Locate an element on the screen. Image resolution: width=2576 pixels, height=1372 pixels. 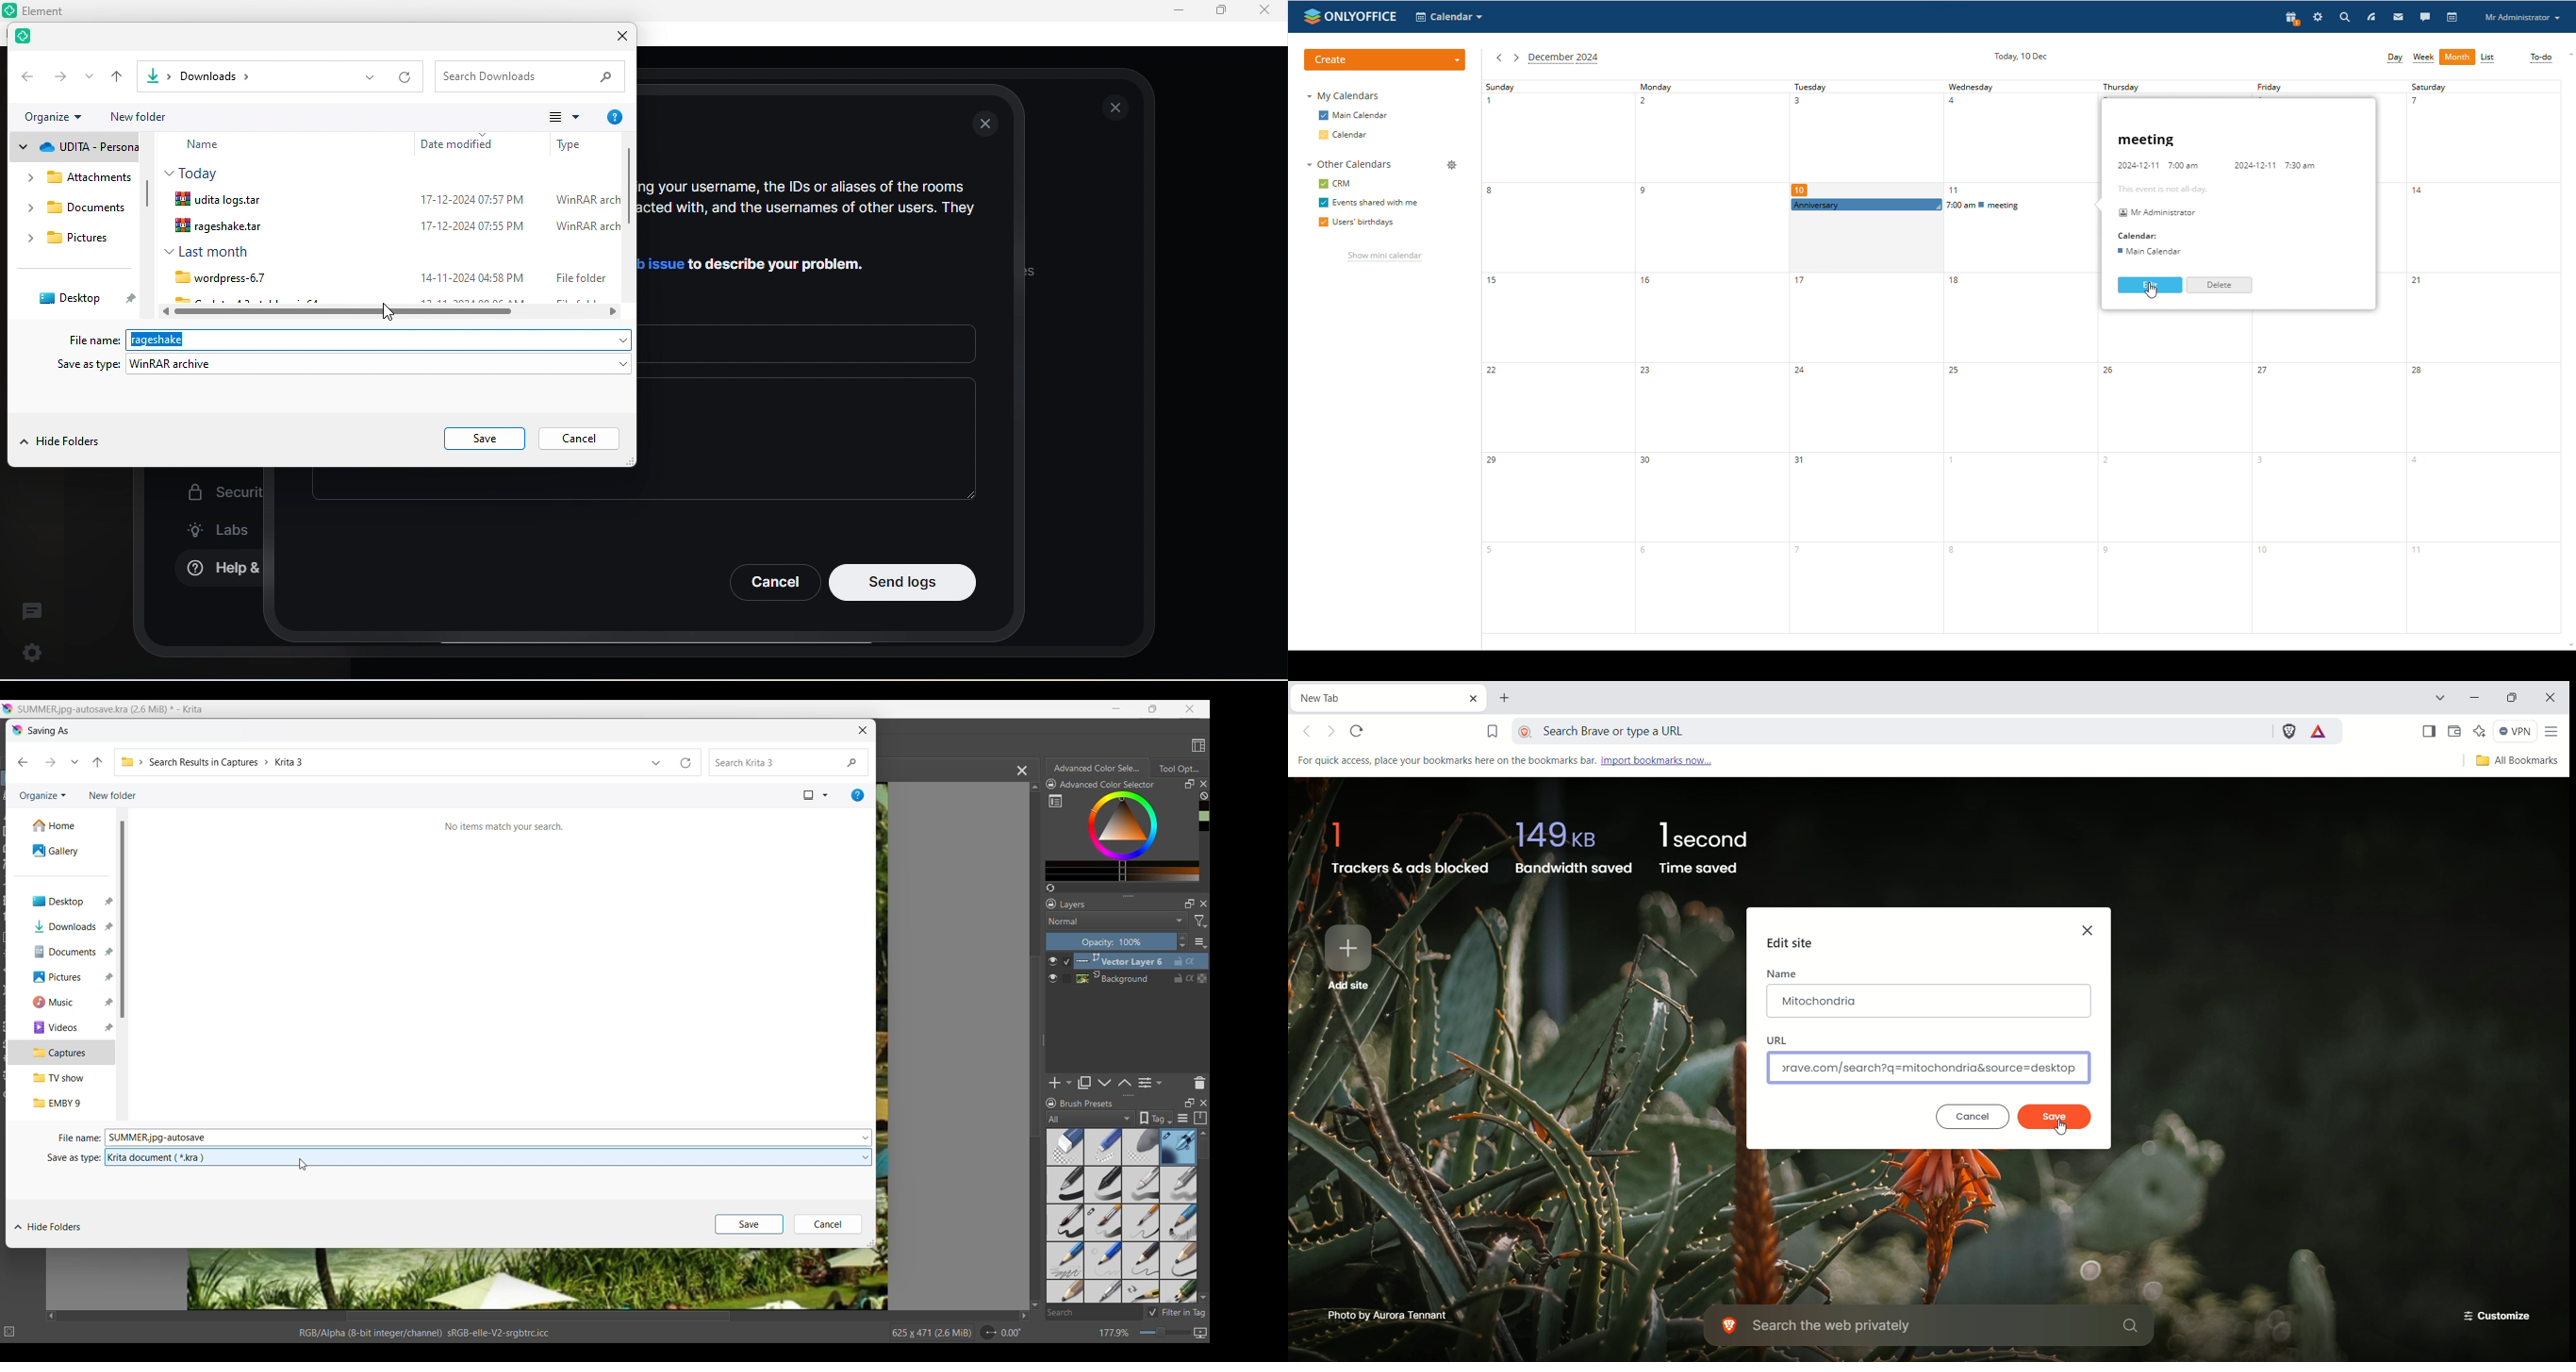
Documents folder is located at coordinates (62, 952).